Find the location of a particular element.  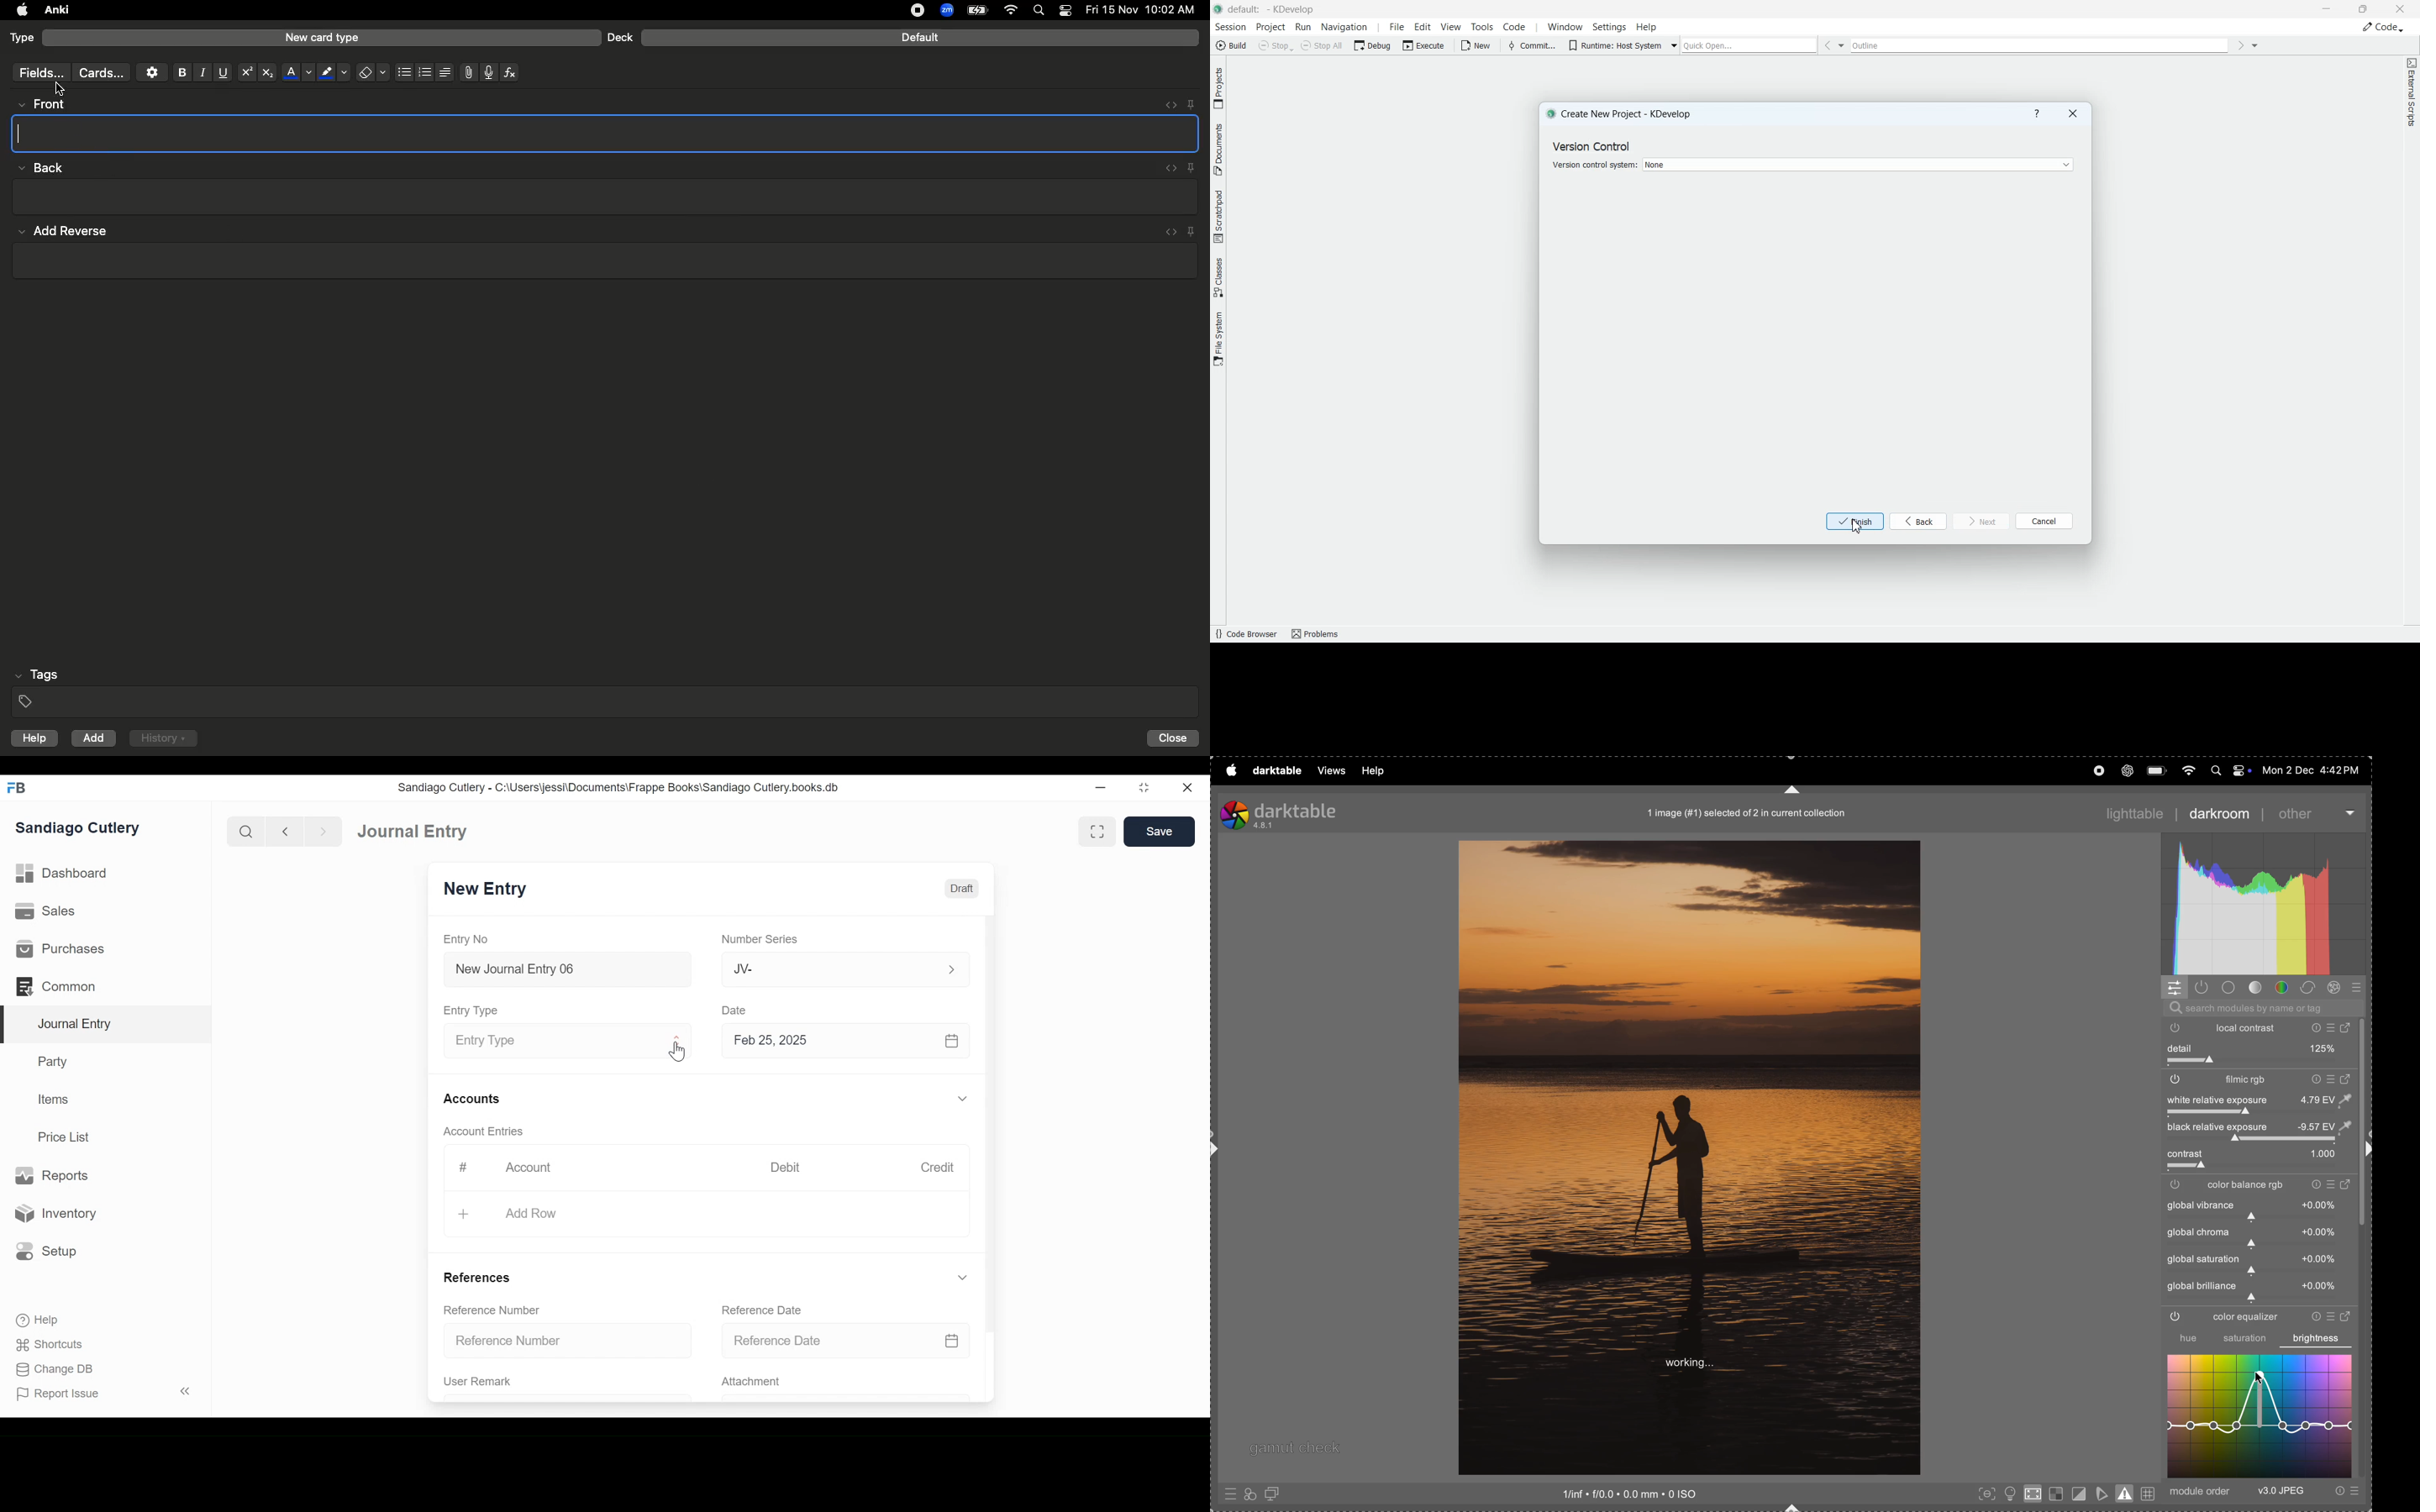

Reference Date is located at coordinates (761, 1310).